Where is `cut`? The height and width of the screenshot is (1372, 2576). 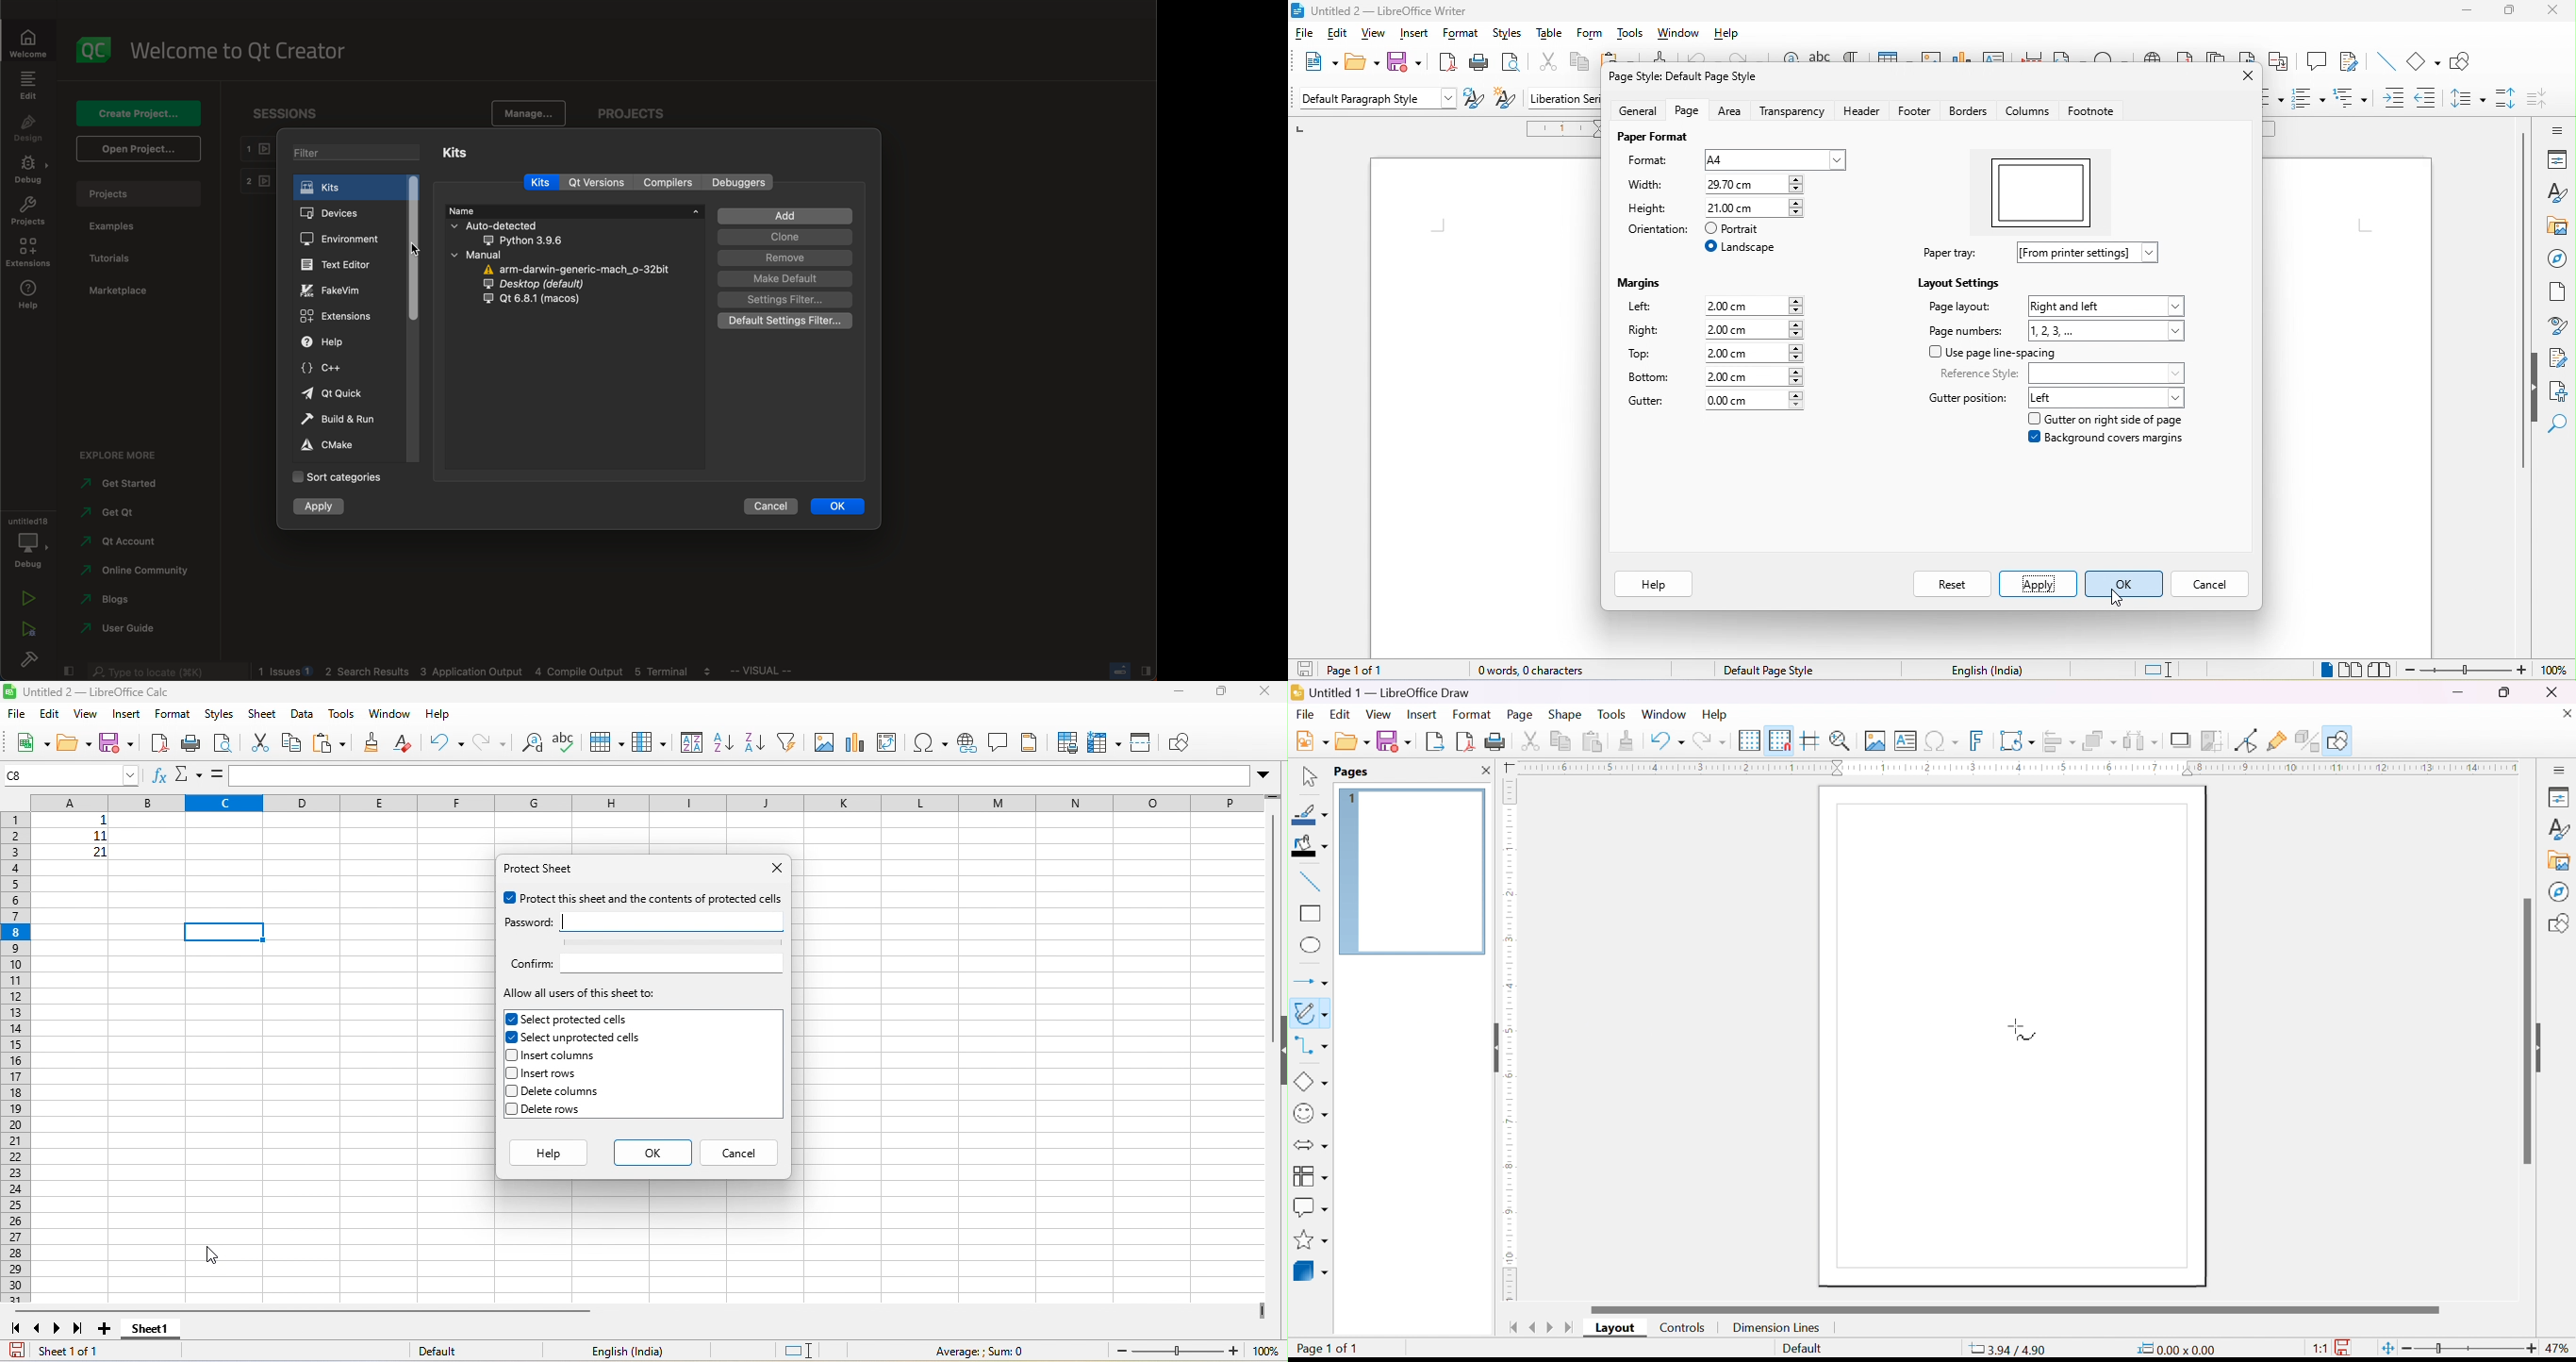
cut is located at coordinates (1547, 67).